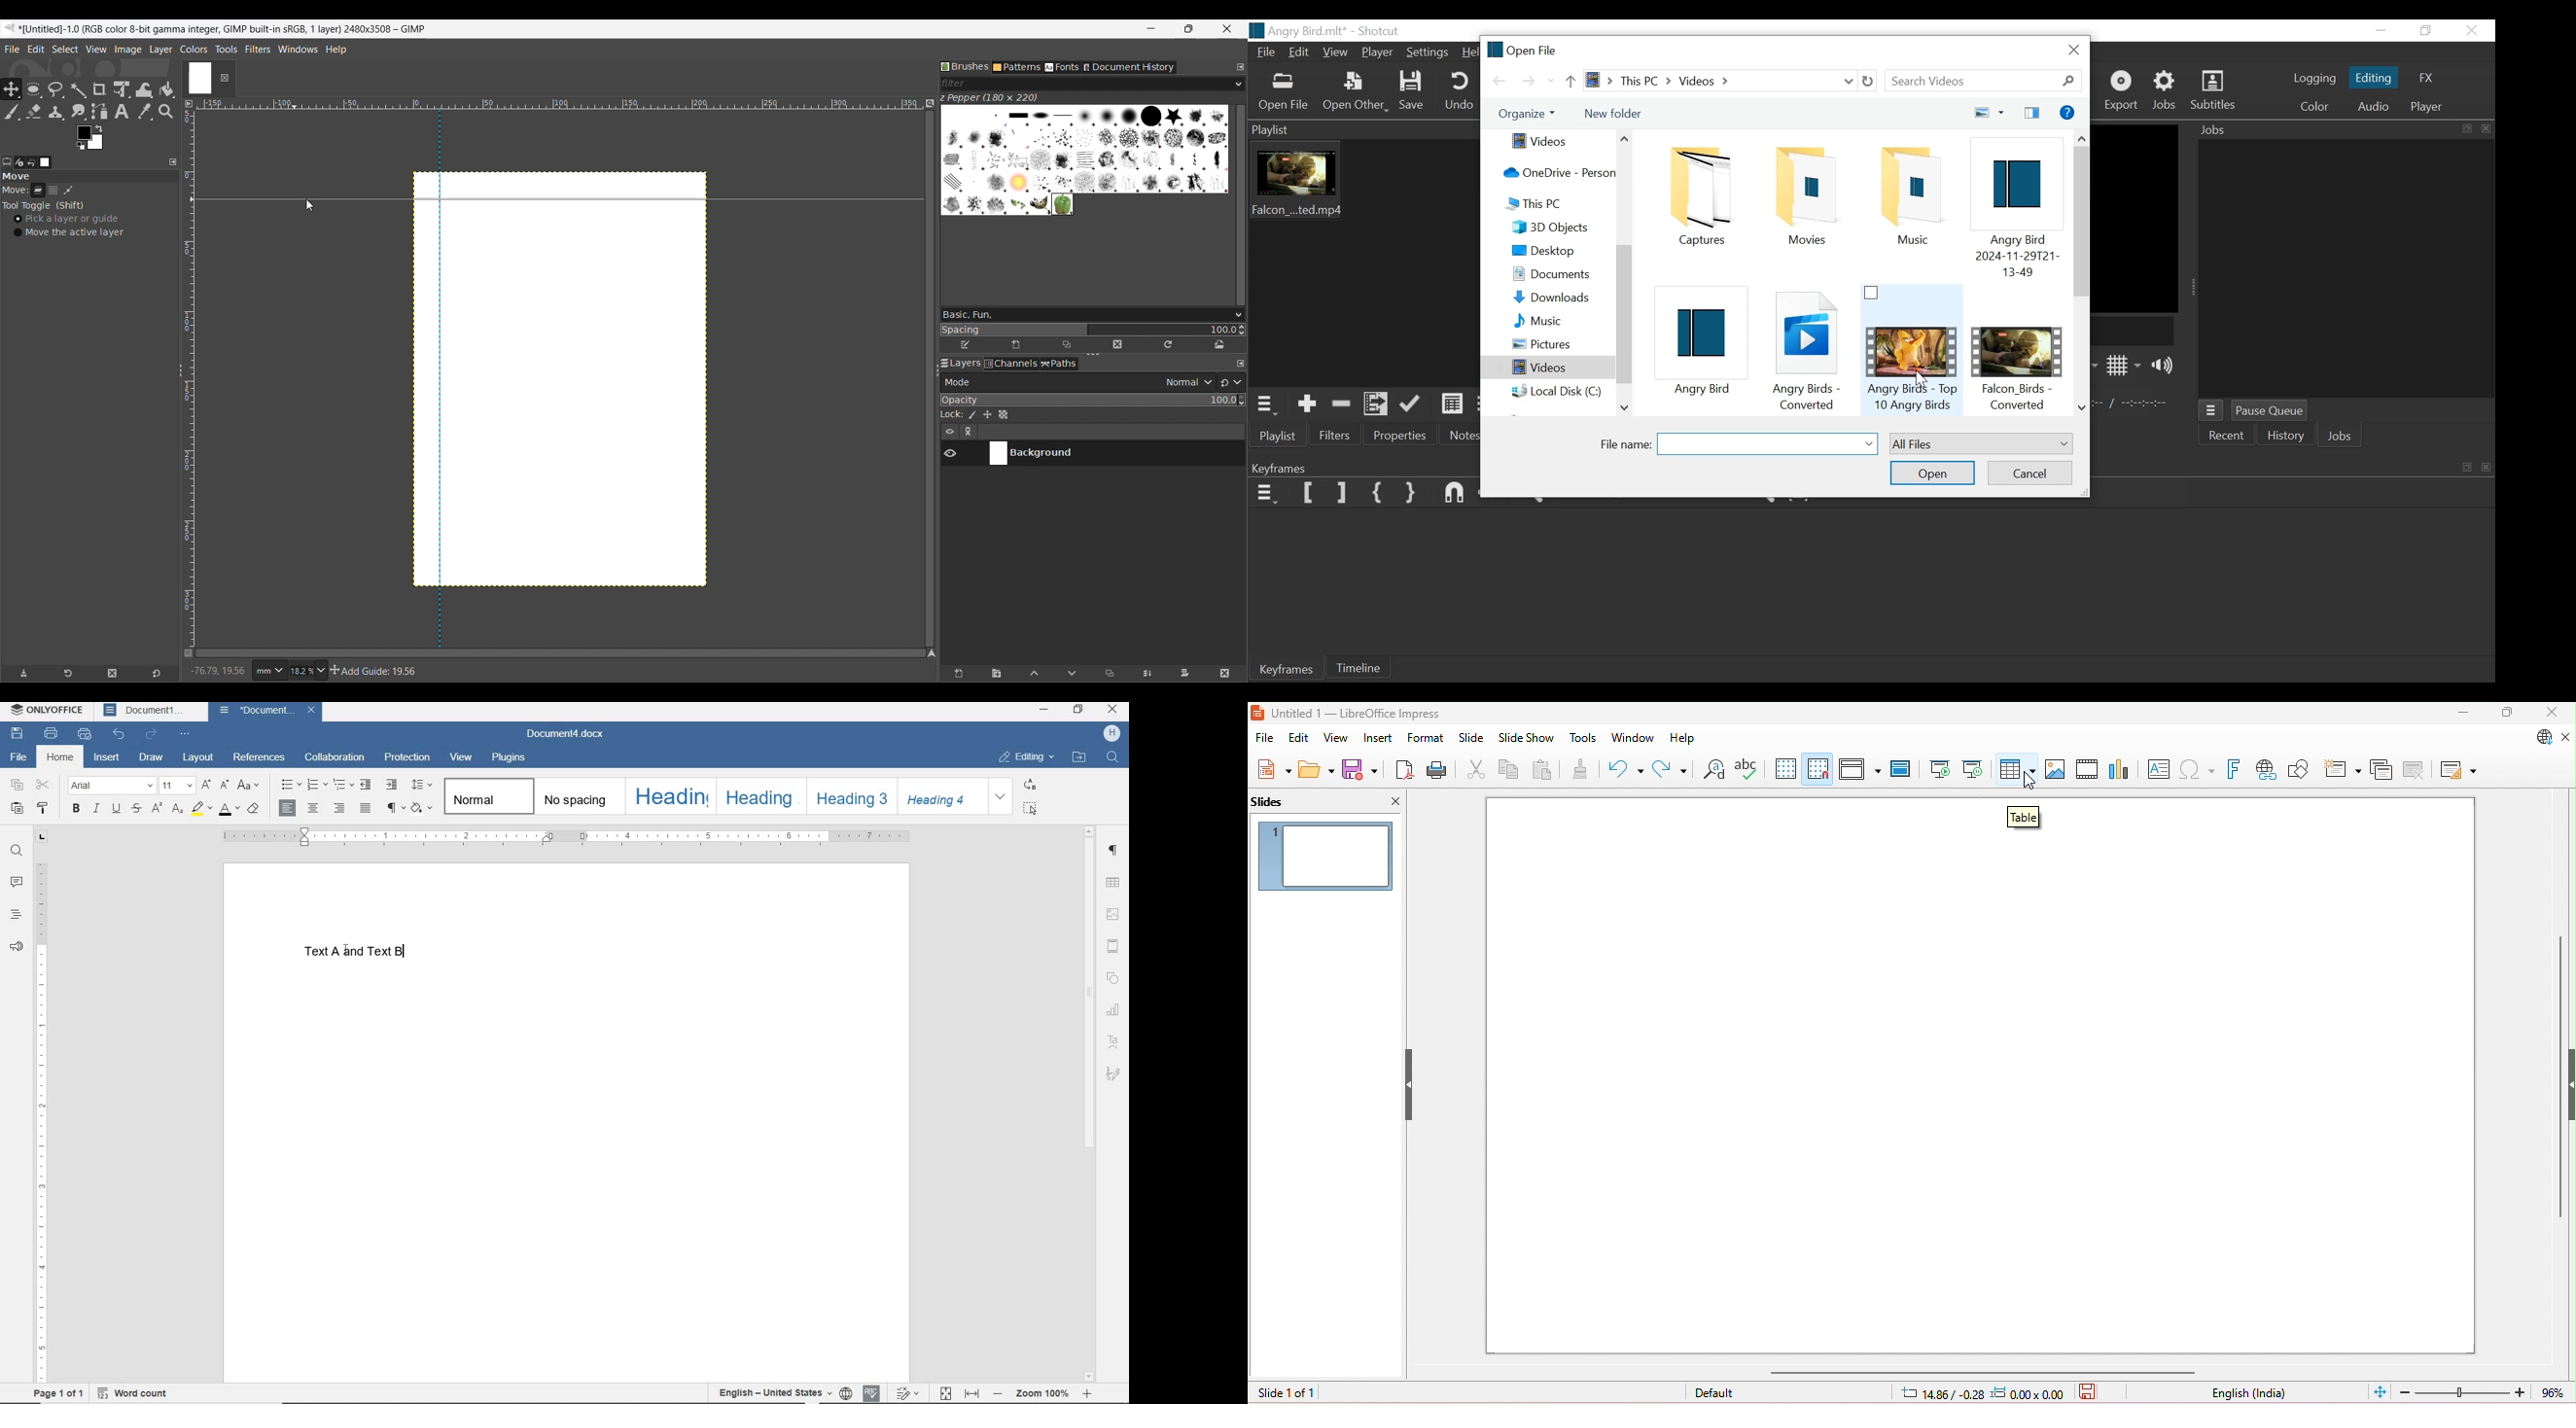  What do you see at coordinates (1035, 674) in the screenshot?
I see `Move layer one step up` at bounding box center [1035, 674].